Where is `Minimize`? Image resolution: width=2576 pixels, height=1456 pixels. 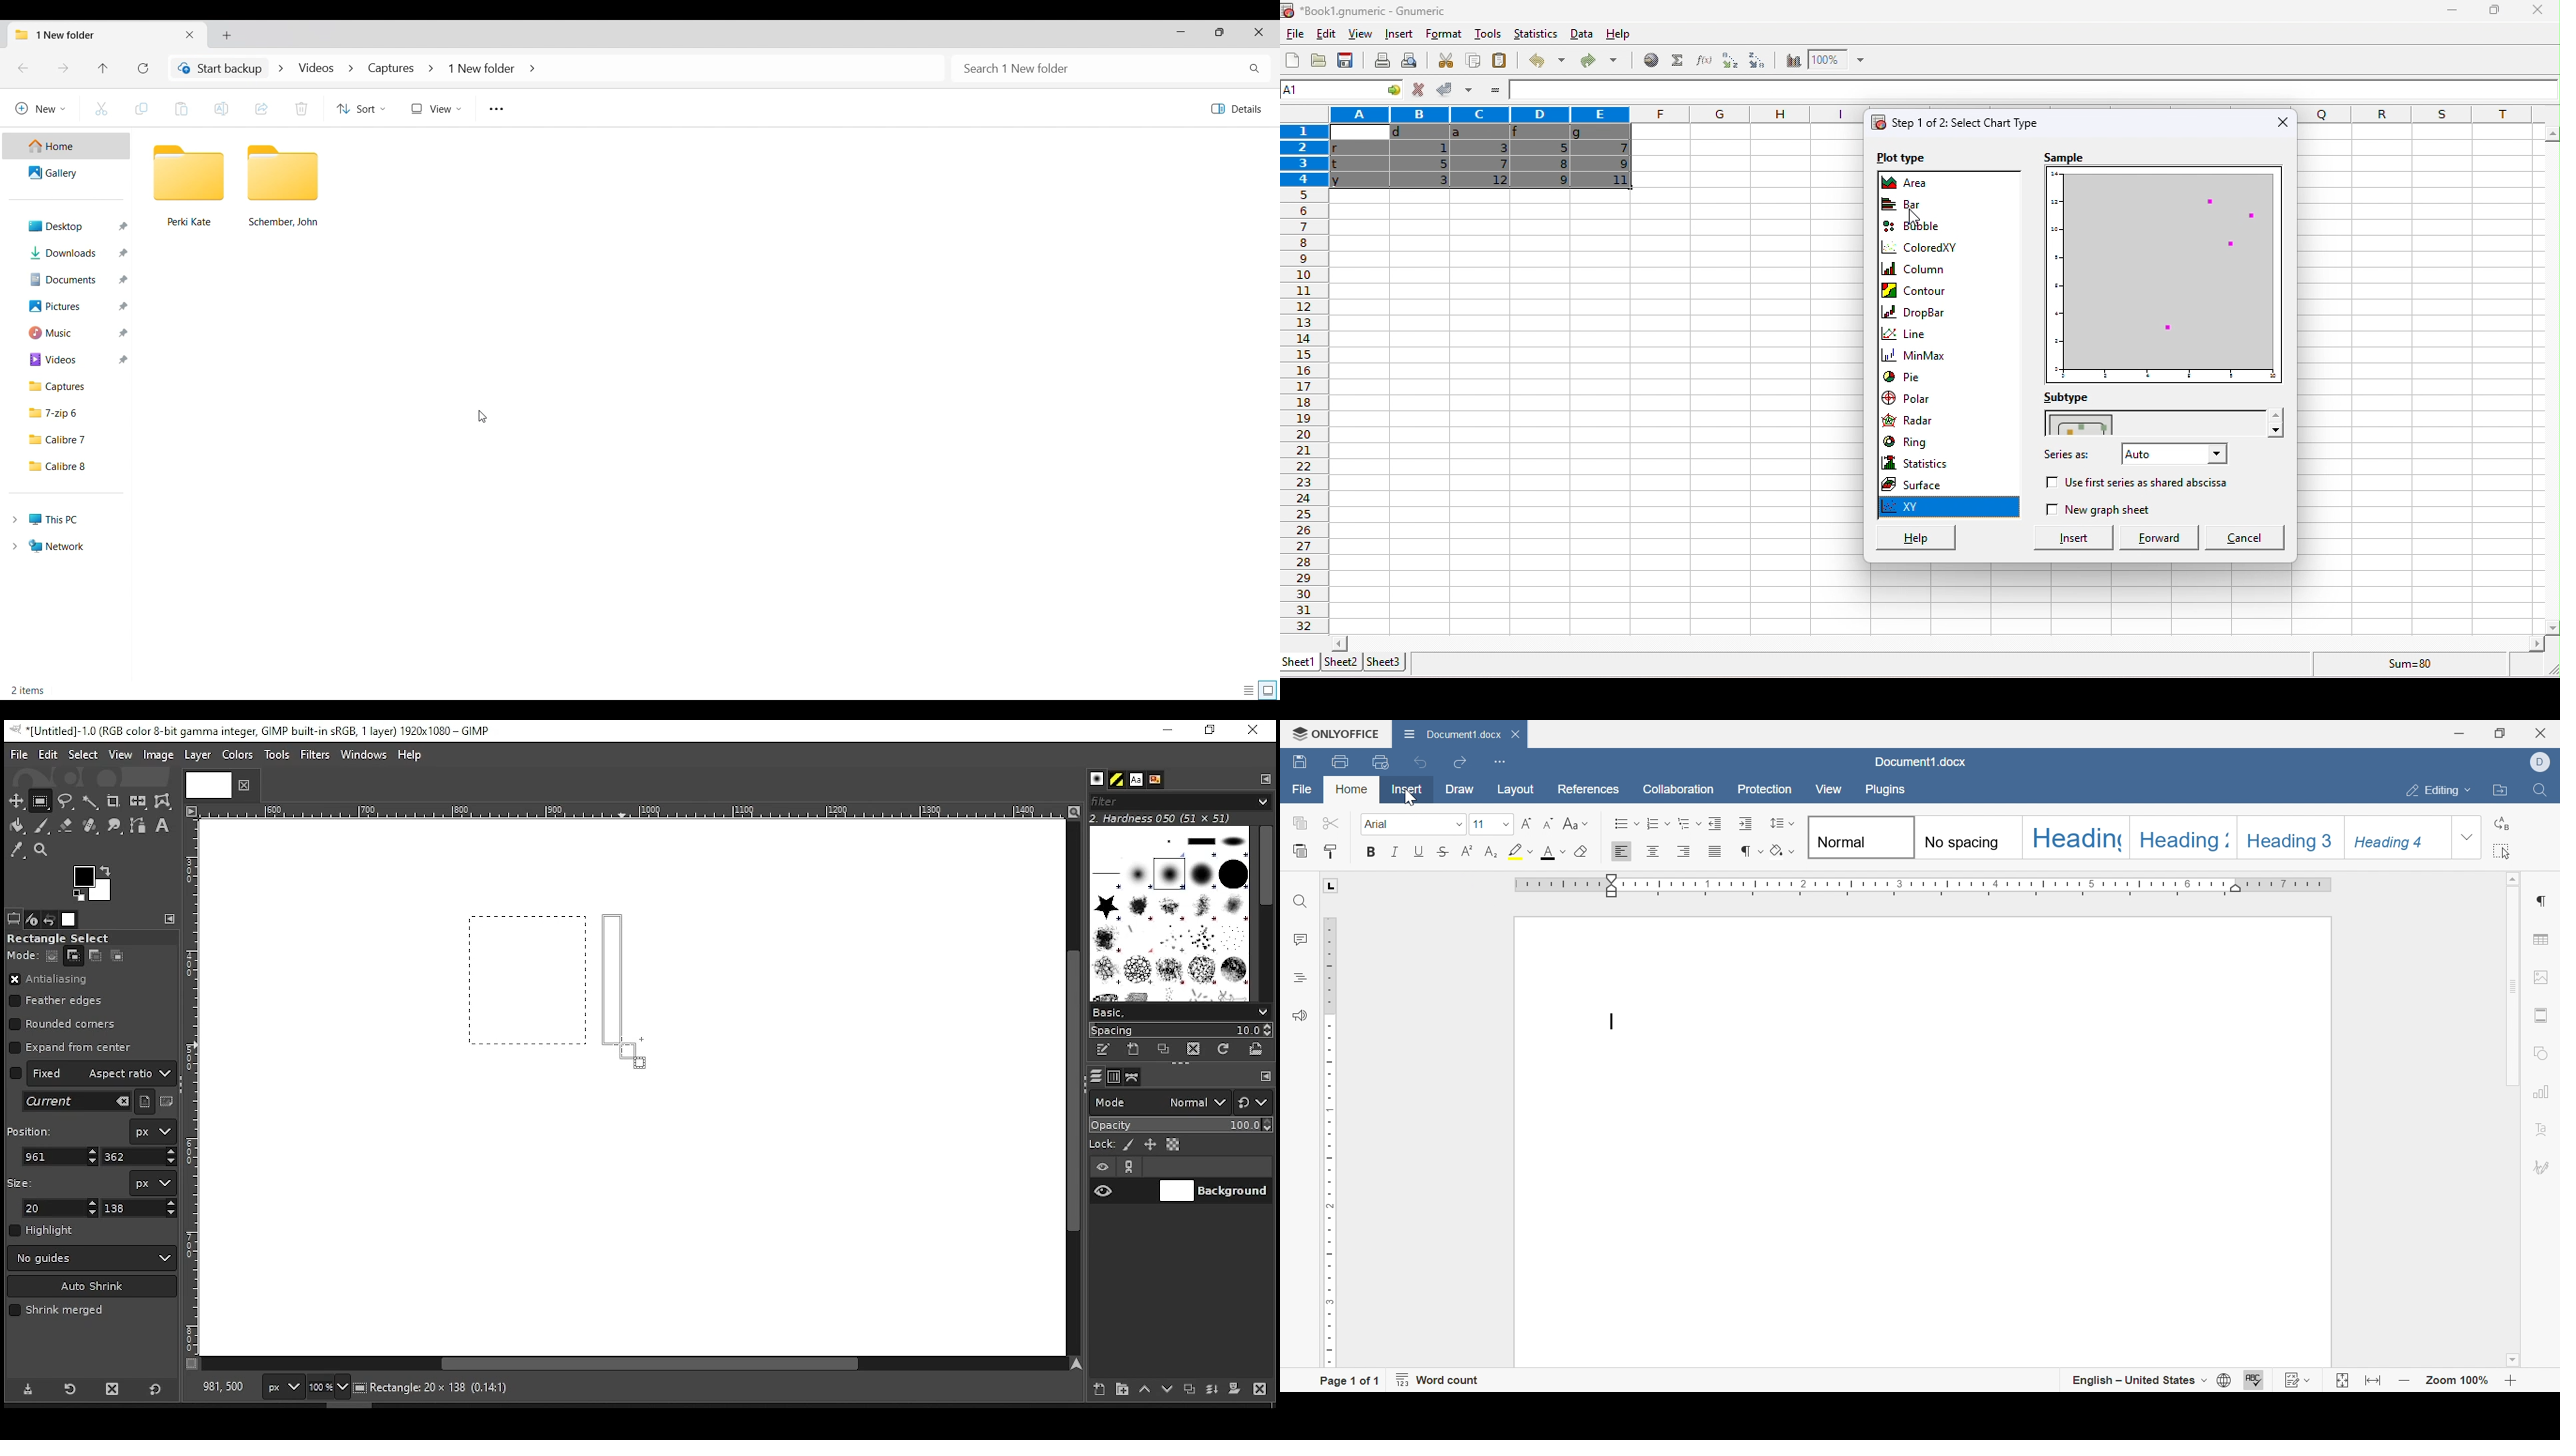 Minimize is located at coordinates (1181, 31).